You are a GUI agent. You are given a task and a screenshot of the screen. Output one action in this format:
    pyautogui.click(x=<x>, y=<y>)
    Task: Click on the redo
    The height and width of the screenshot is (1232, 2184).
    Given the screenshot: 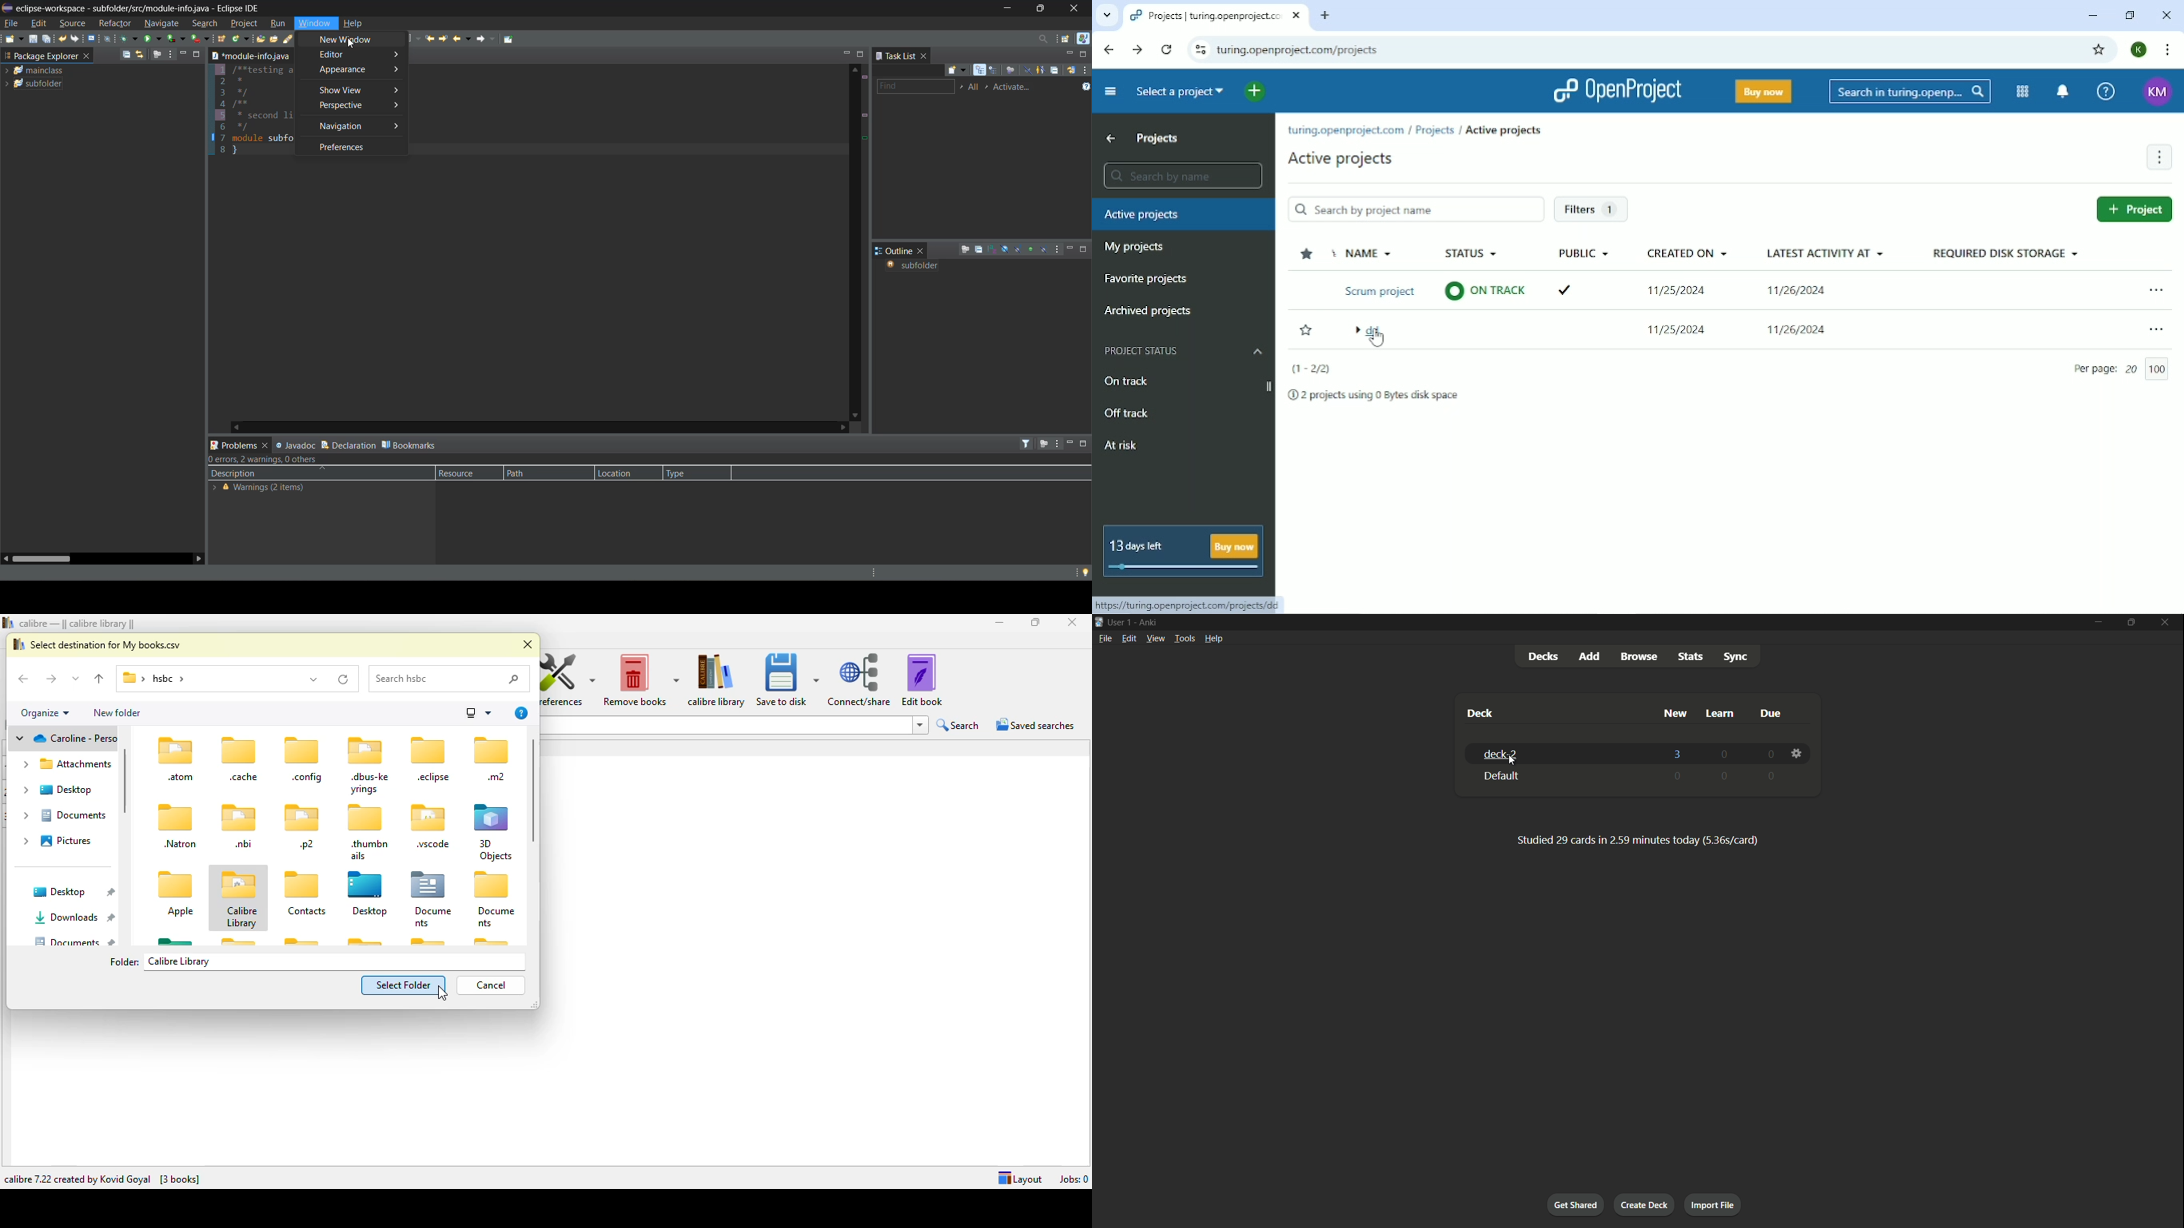 What is the action you would take?
    pyautogui.click(x=73, y=39)
    